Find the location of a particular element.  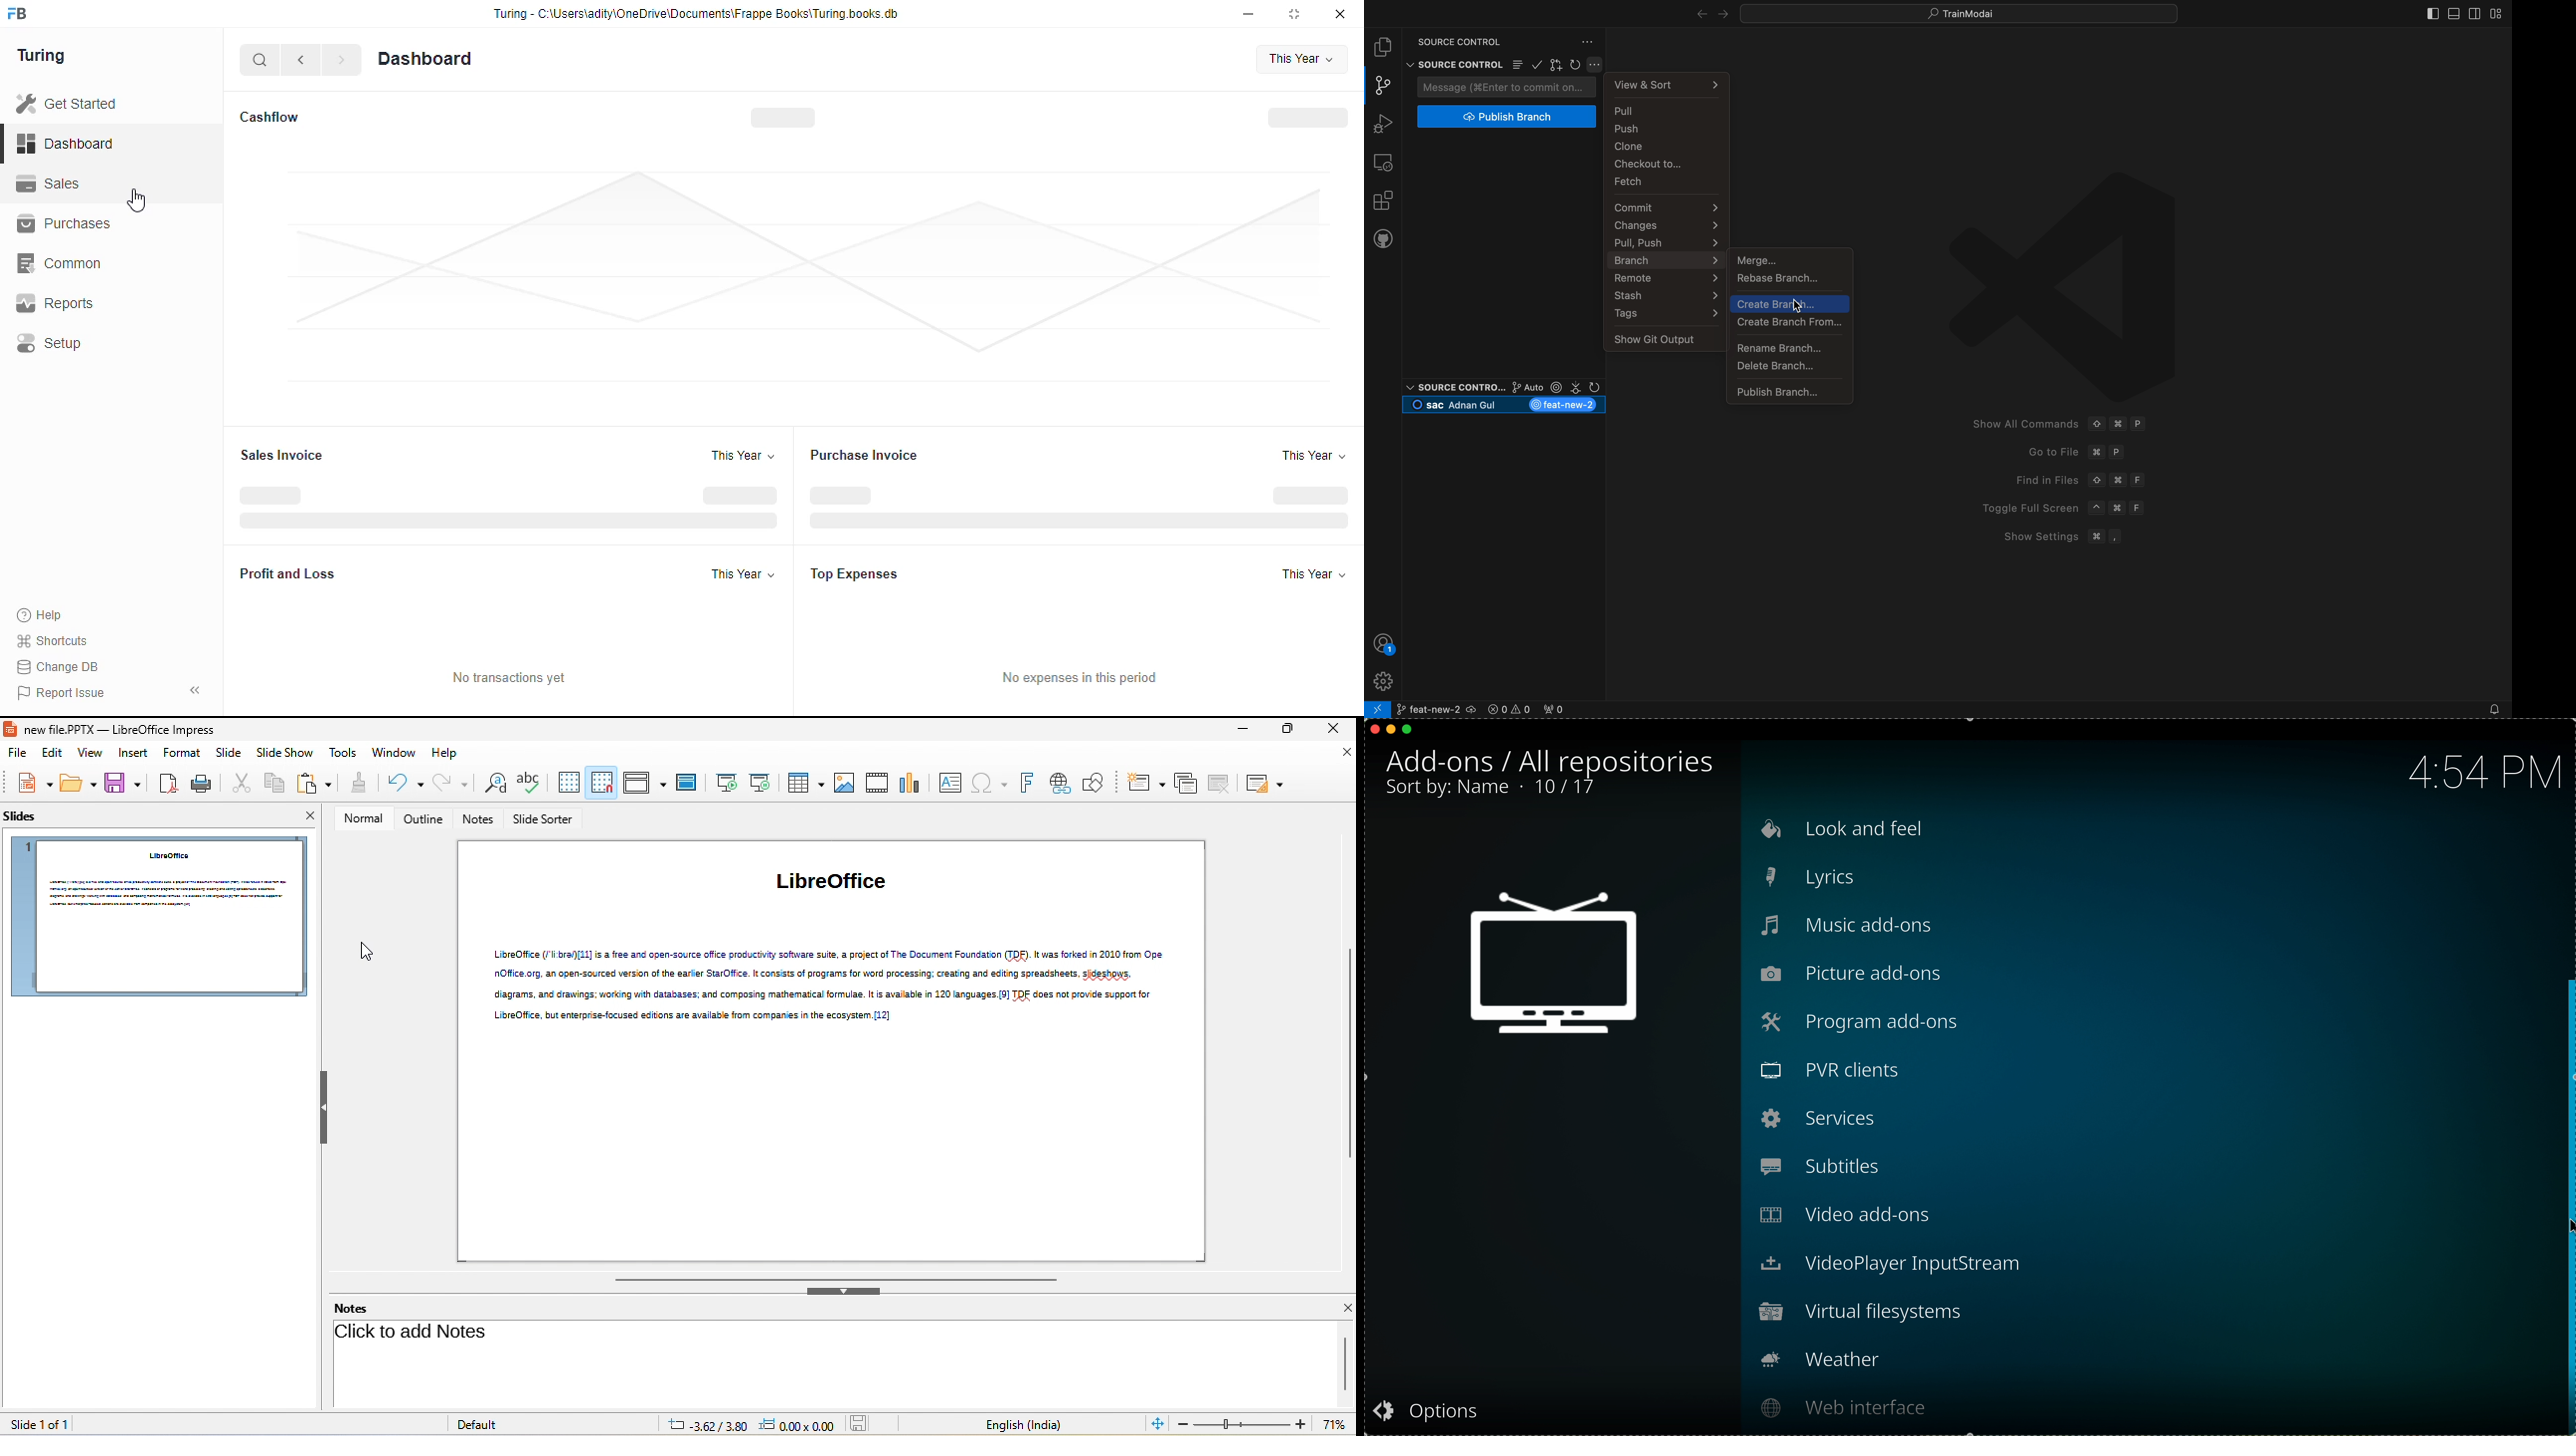

create a branch is located at coordinates (1790, 304).